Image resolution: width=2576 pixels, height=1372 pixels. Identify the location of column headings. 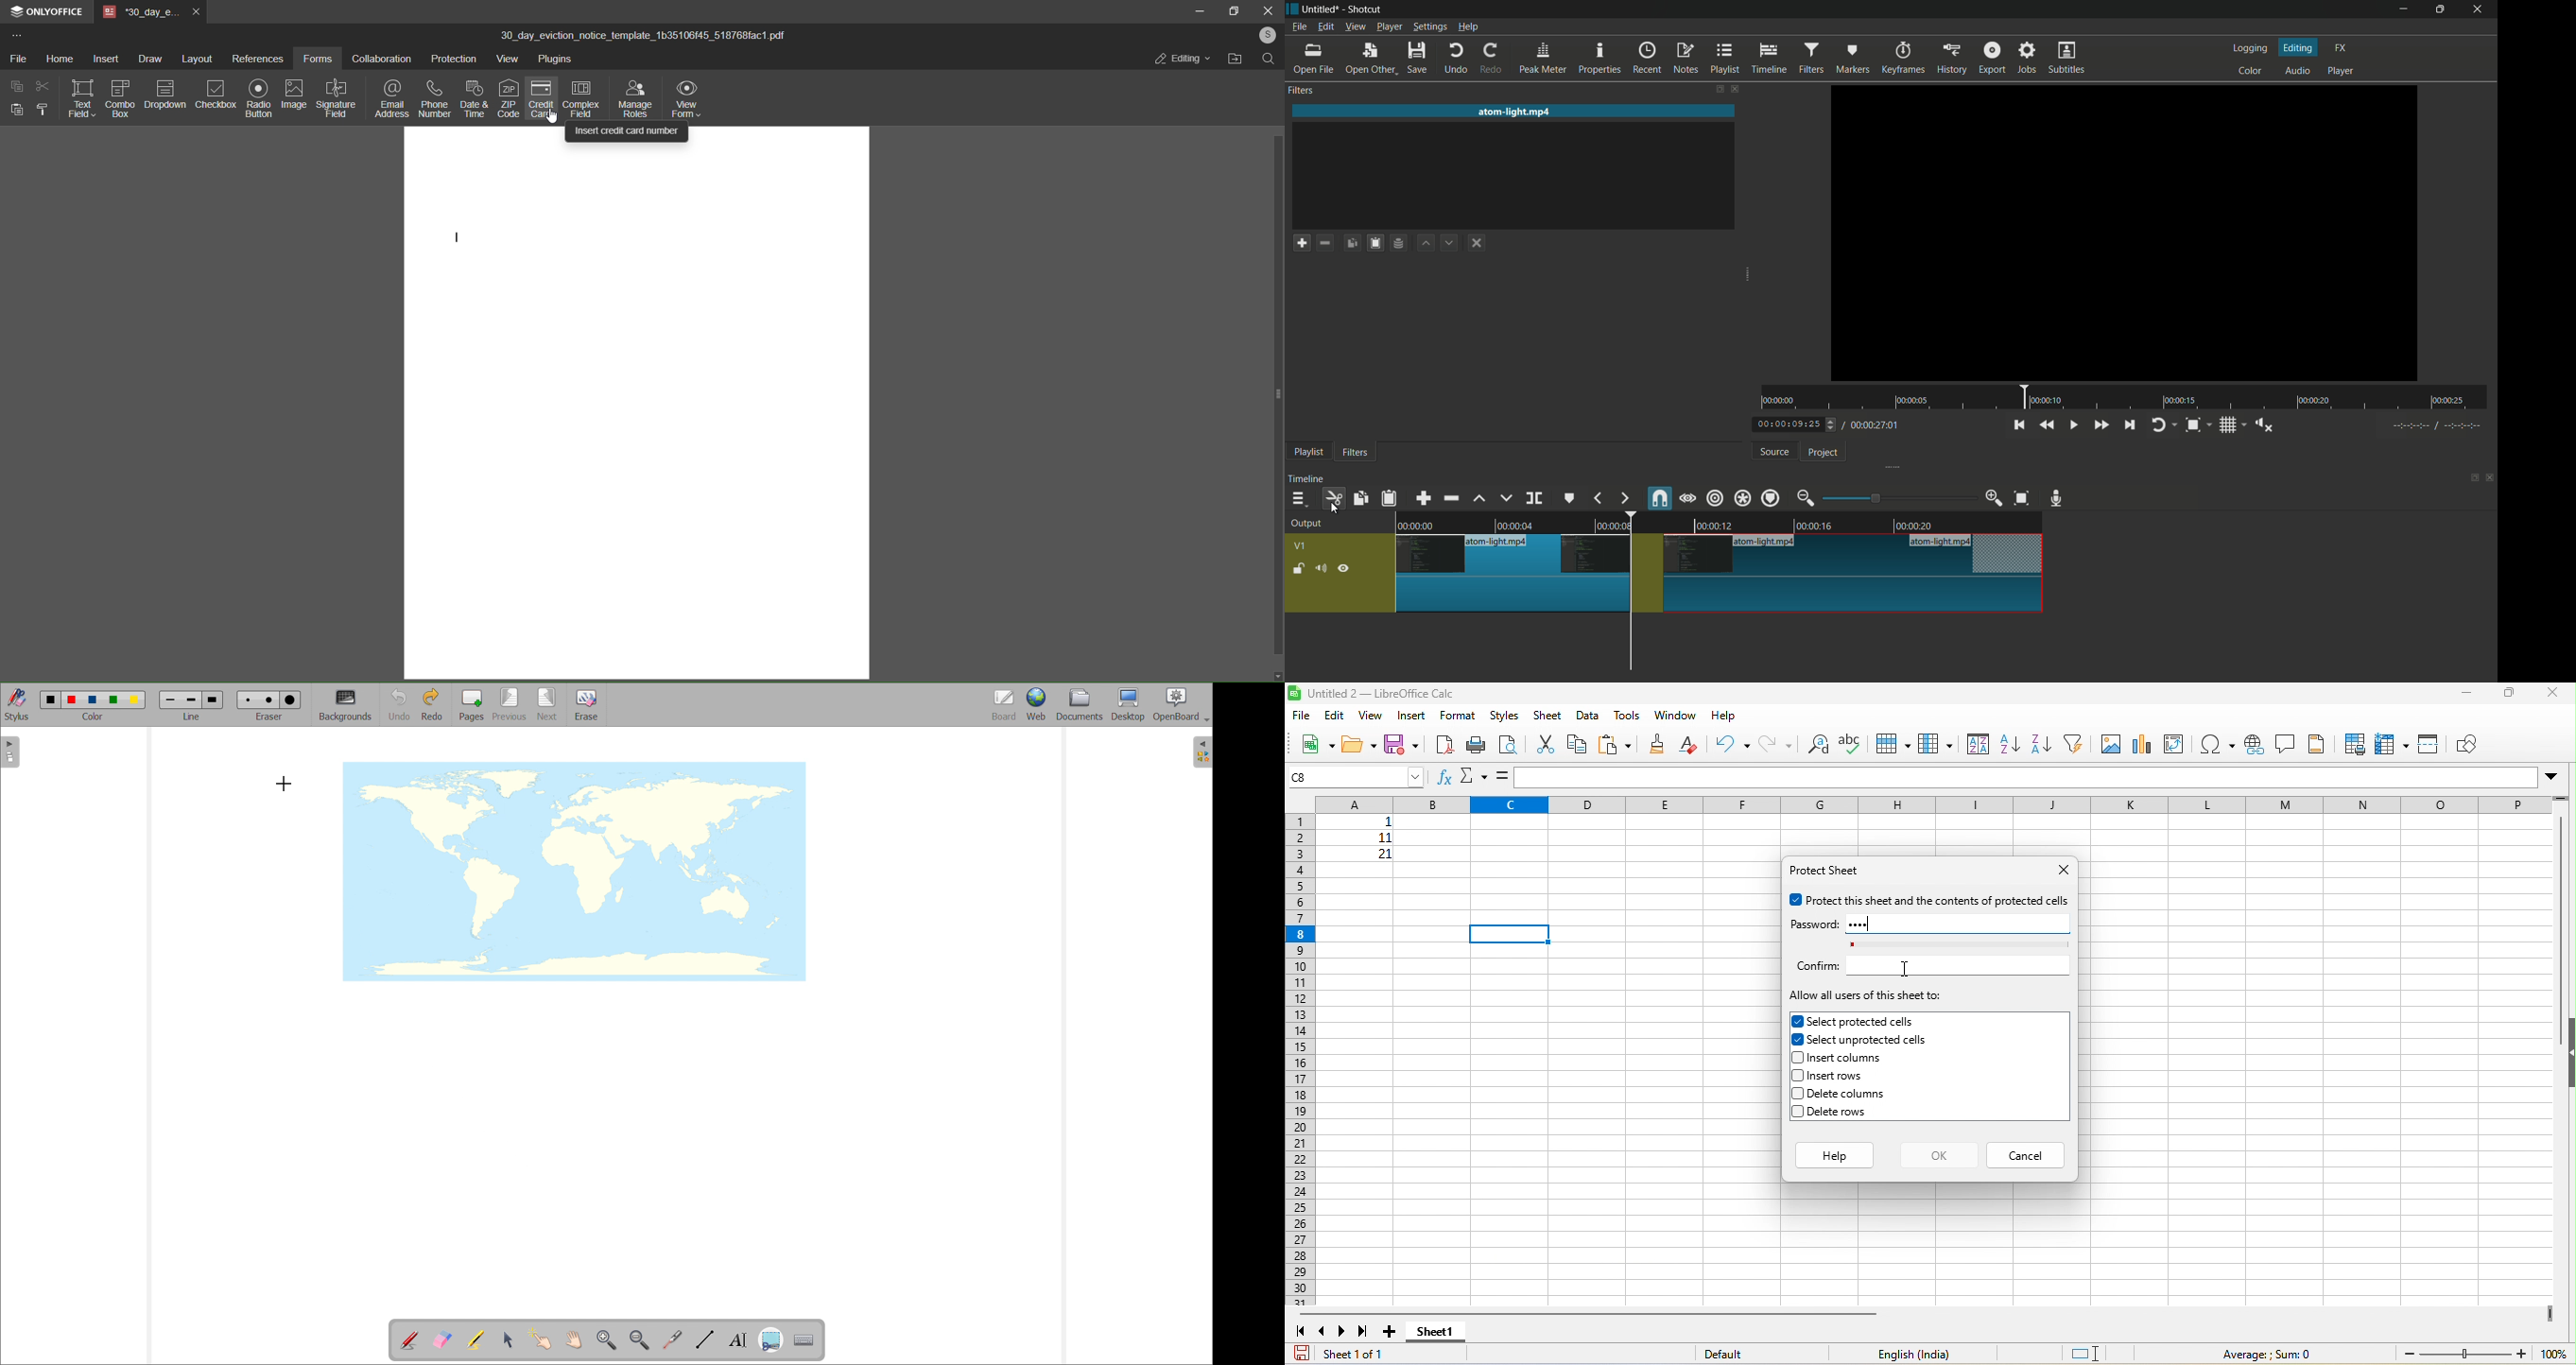
(1924, 803).